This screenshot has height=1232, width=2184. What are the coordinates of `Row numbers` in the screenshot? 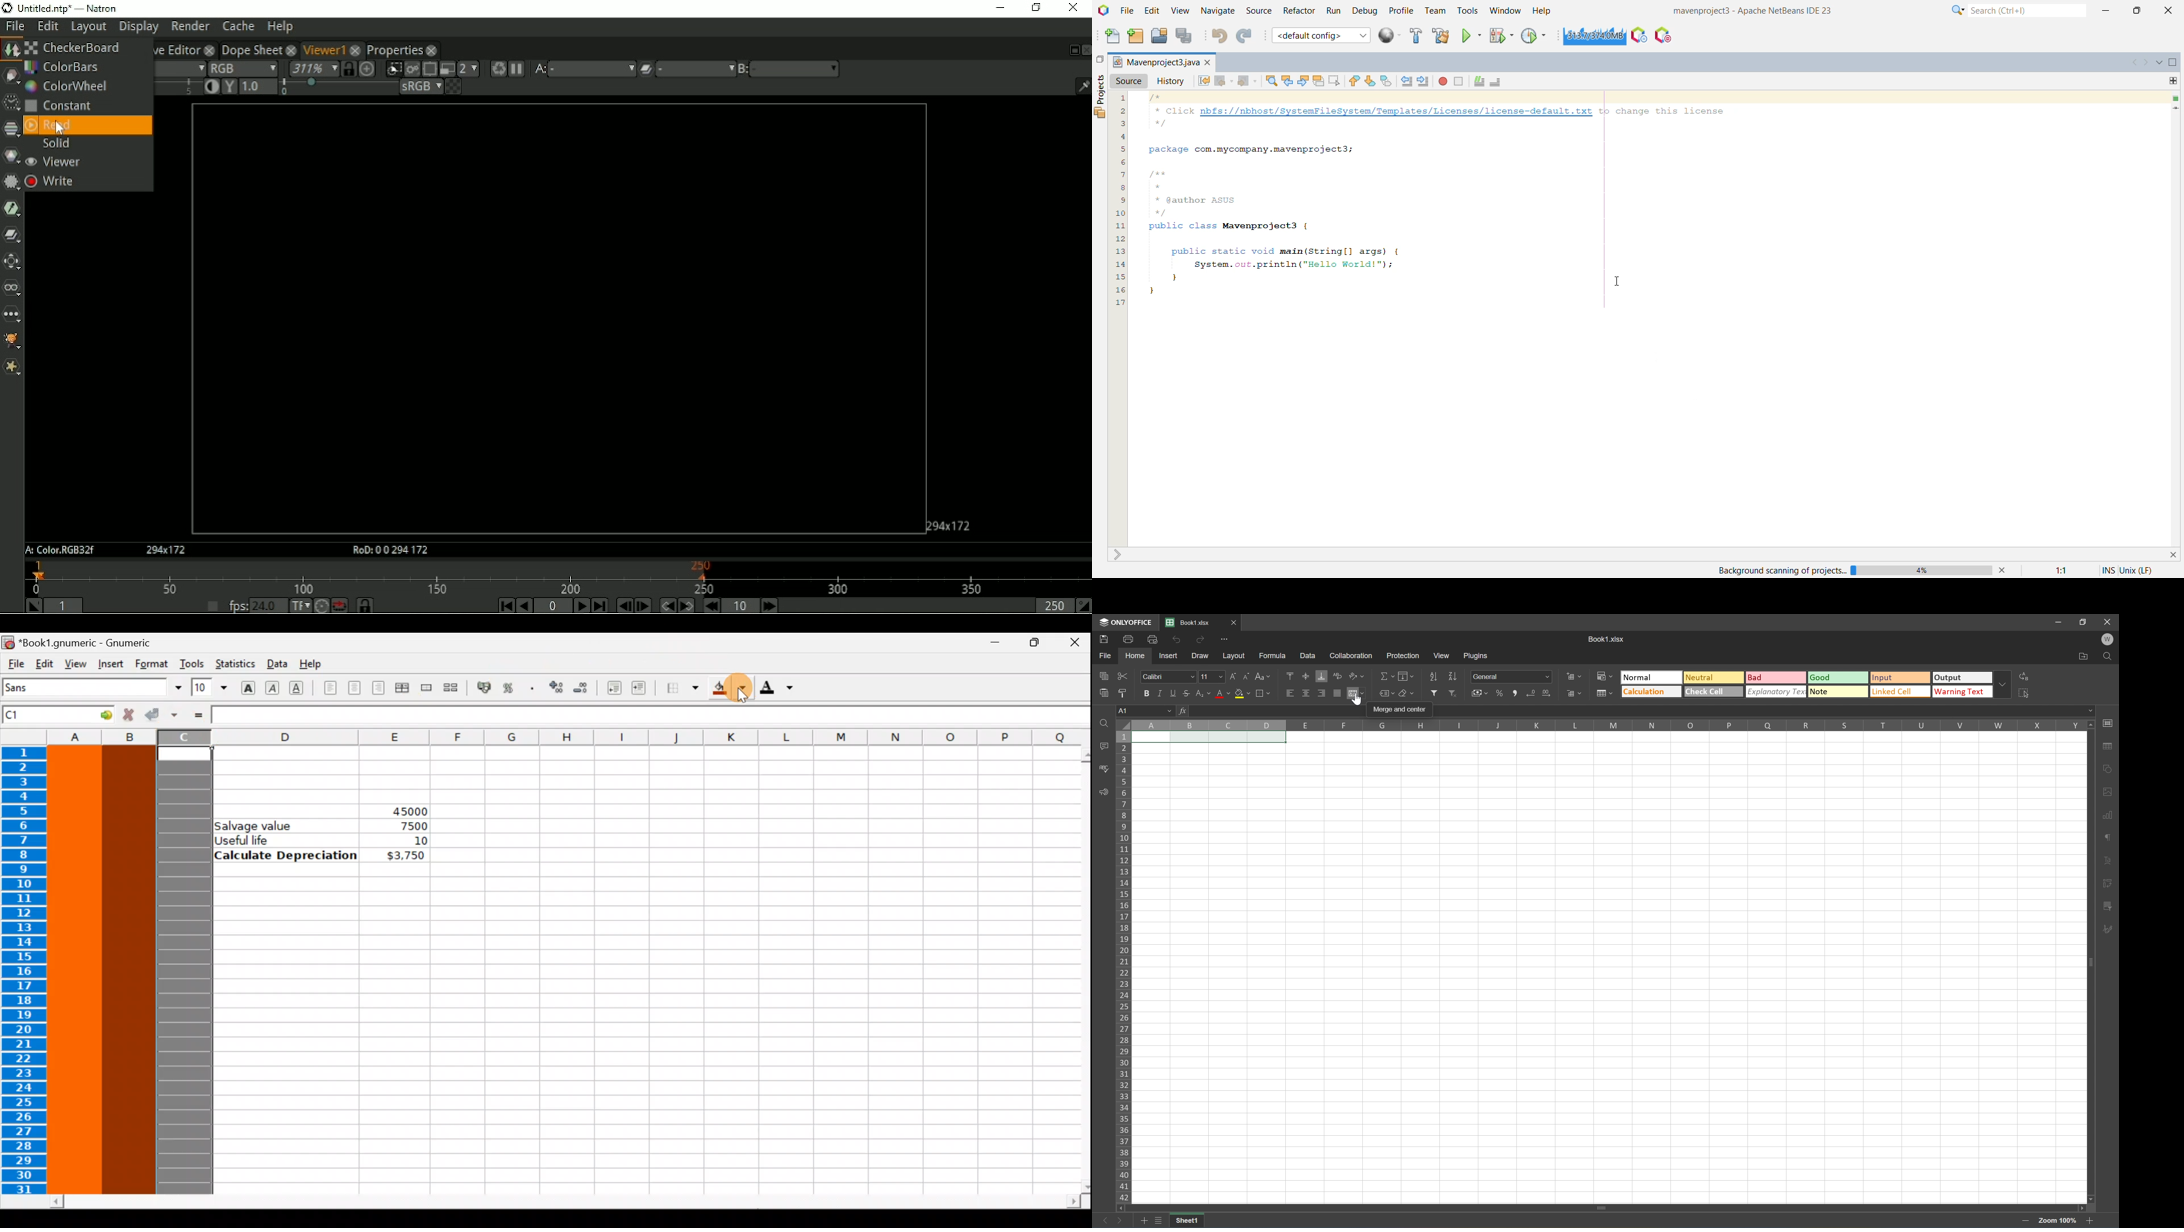 It's located at (1123, 968).